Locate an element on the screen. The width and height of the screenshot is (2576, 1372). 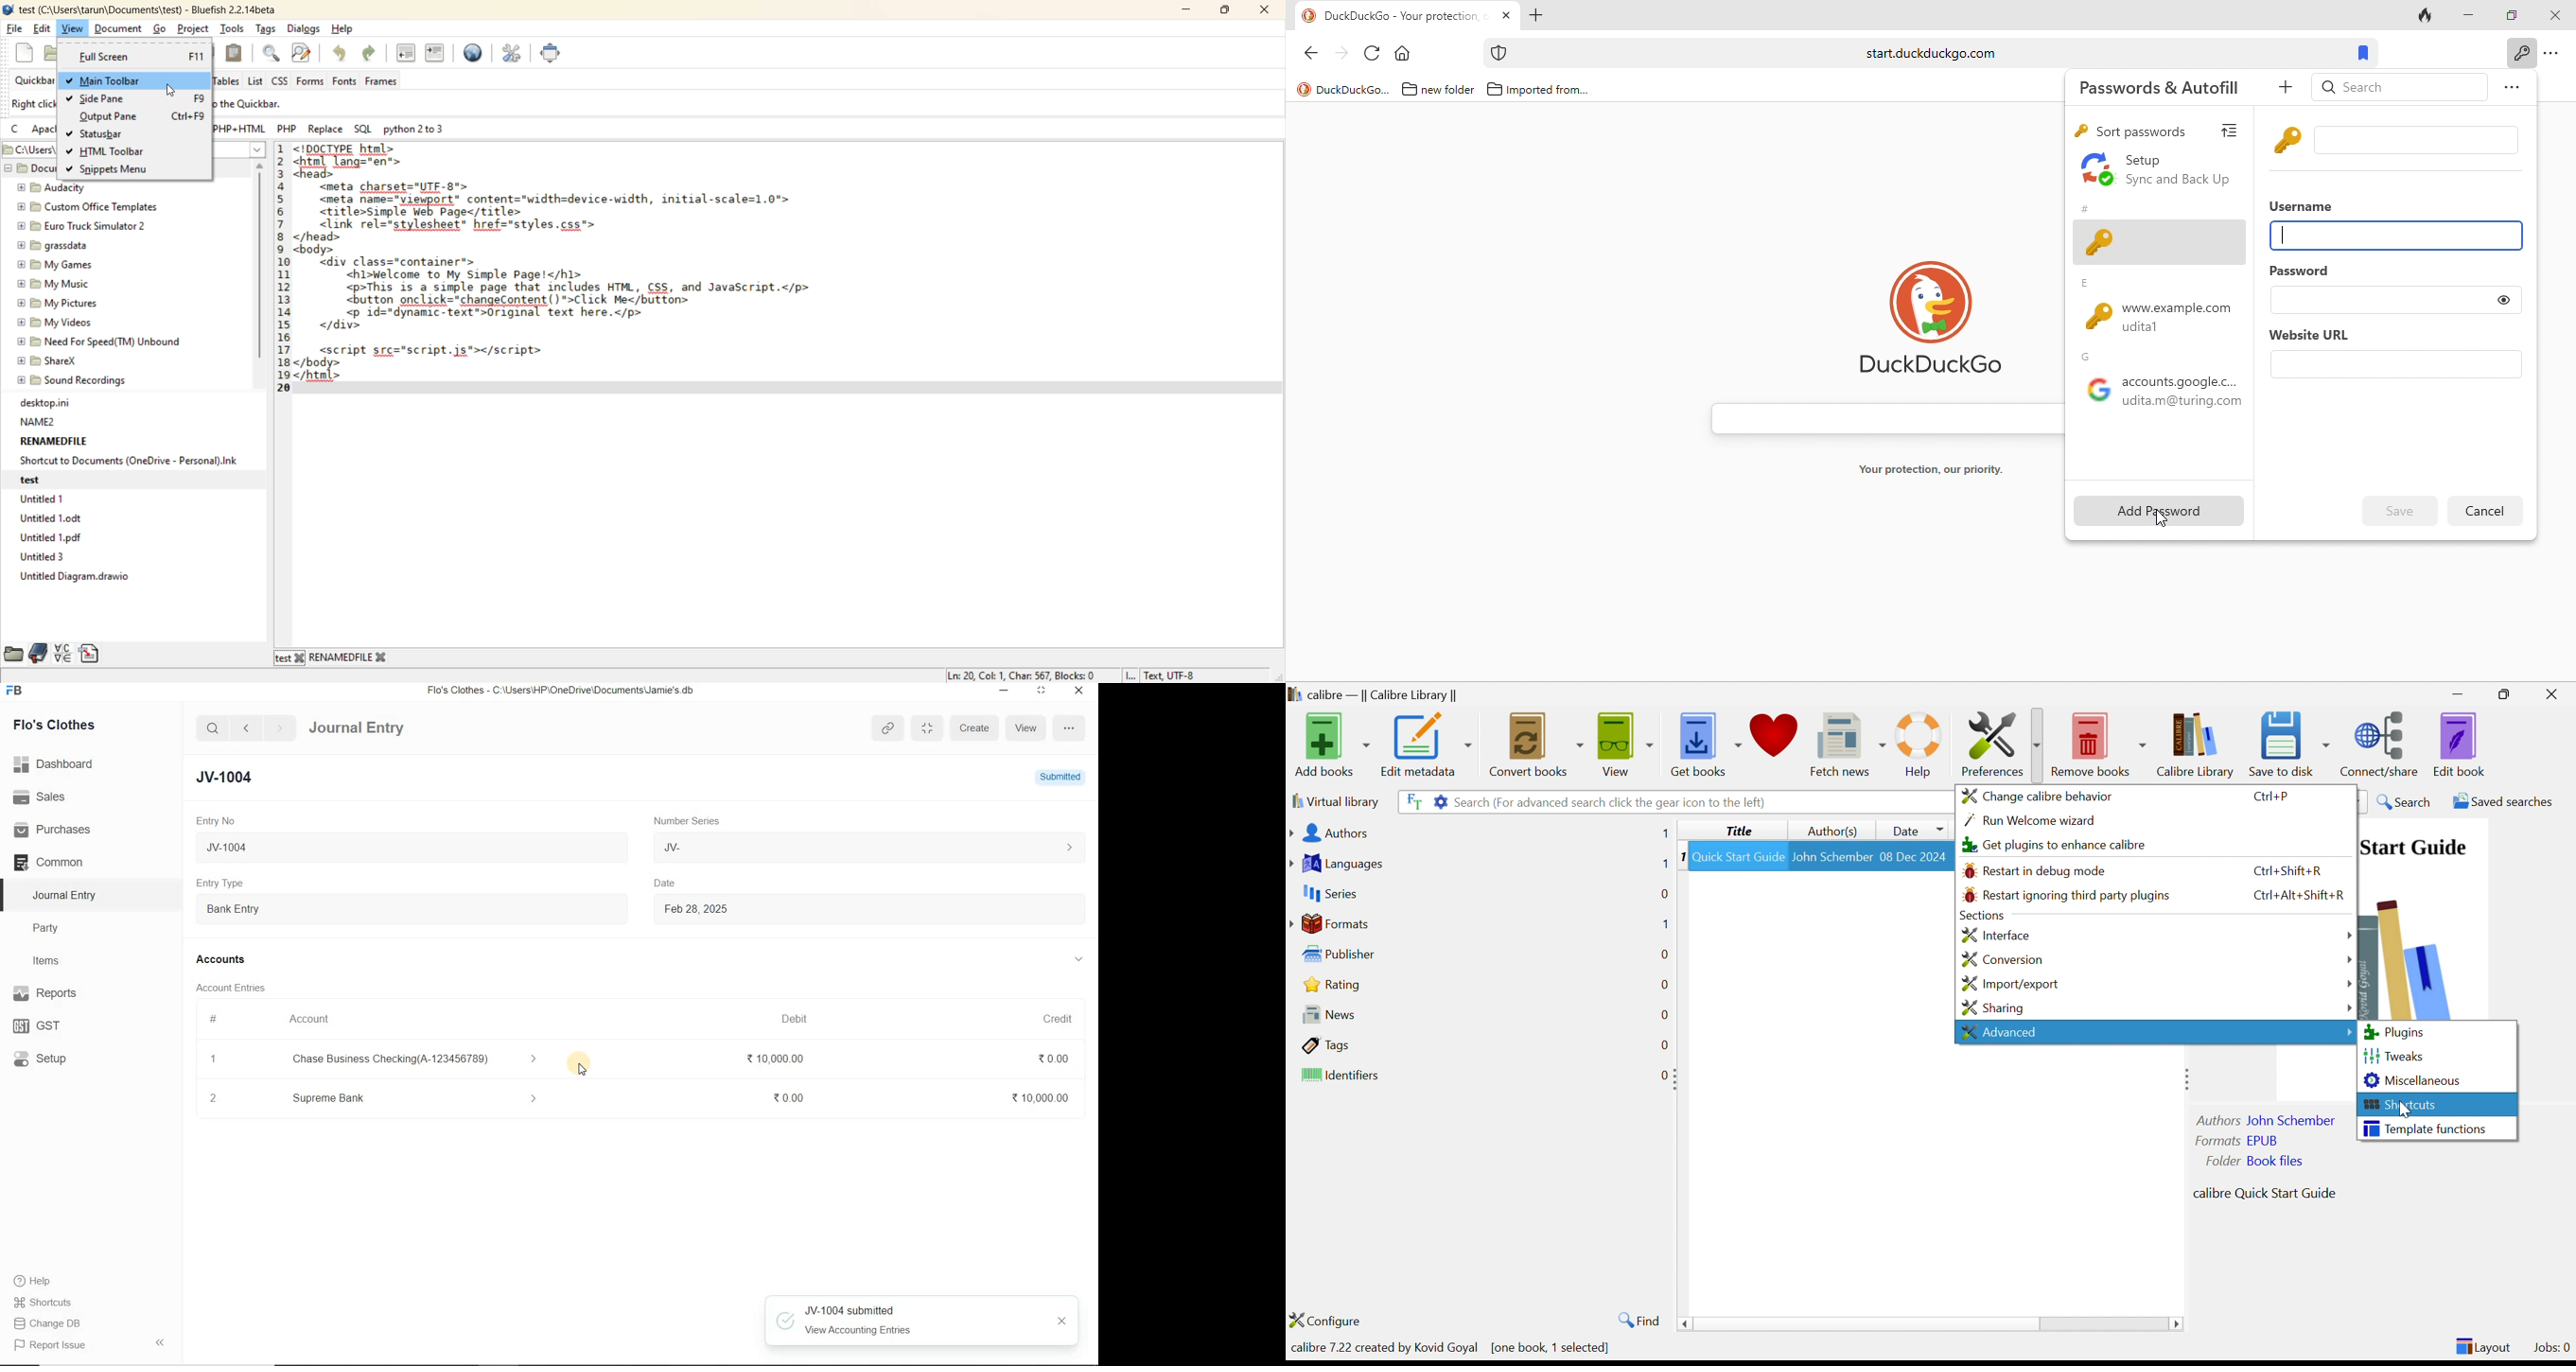
apache is located at coordinates (44, 131).